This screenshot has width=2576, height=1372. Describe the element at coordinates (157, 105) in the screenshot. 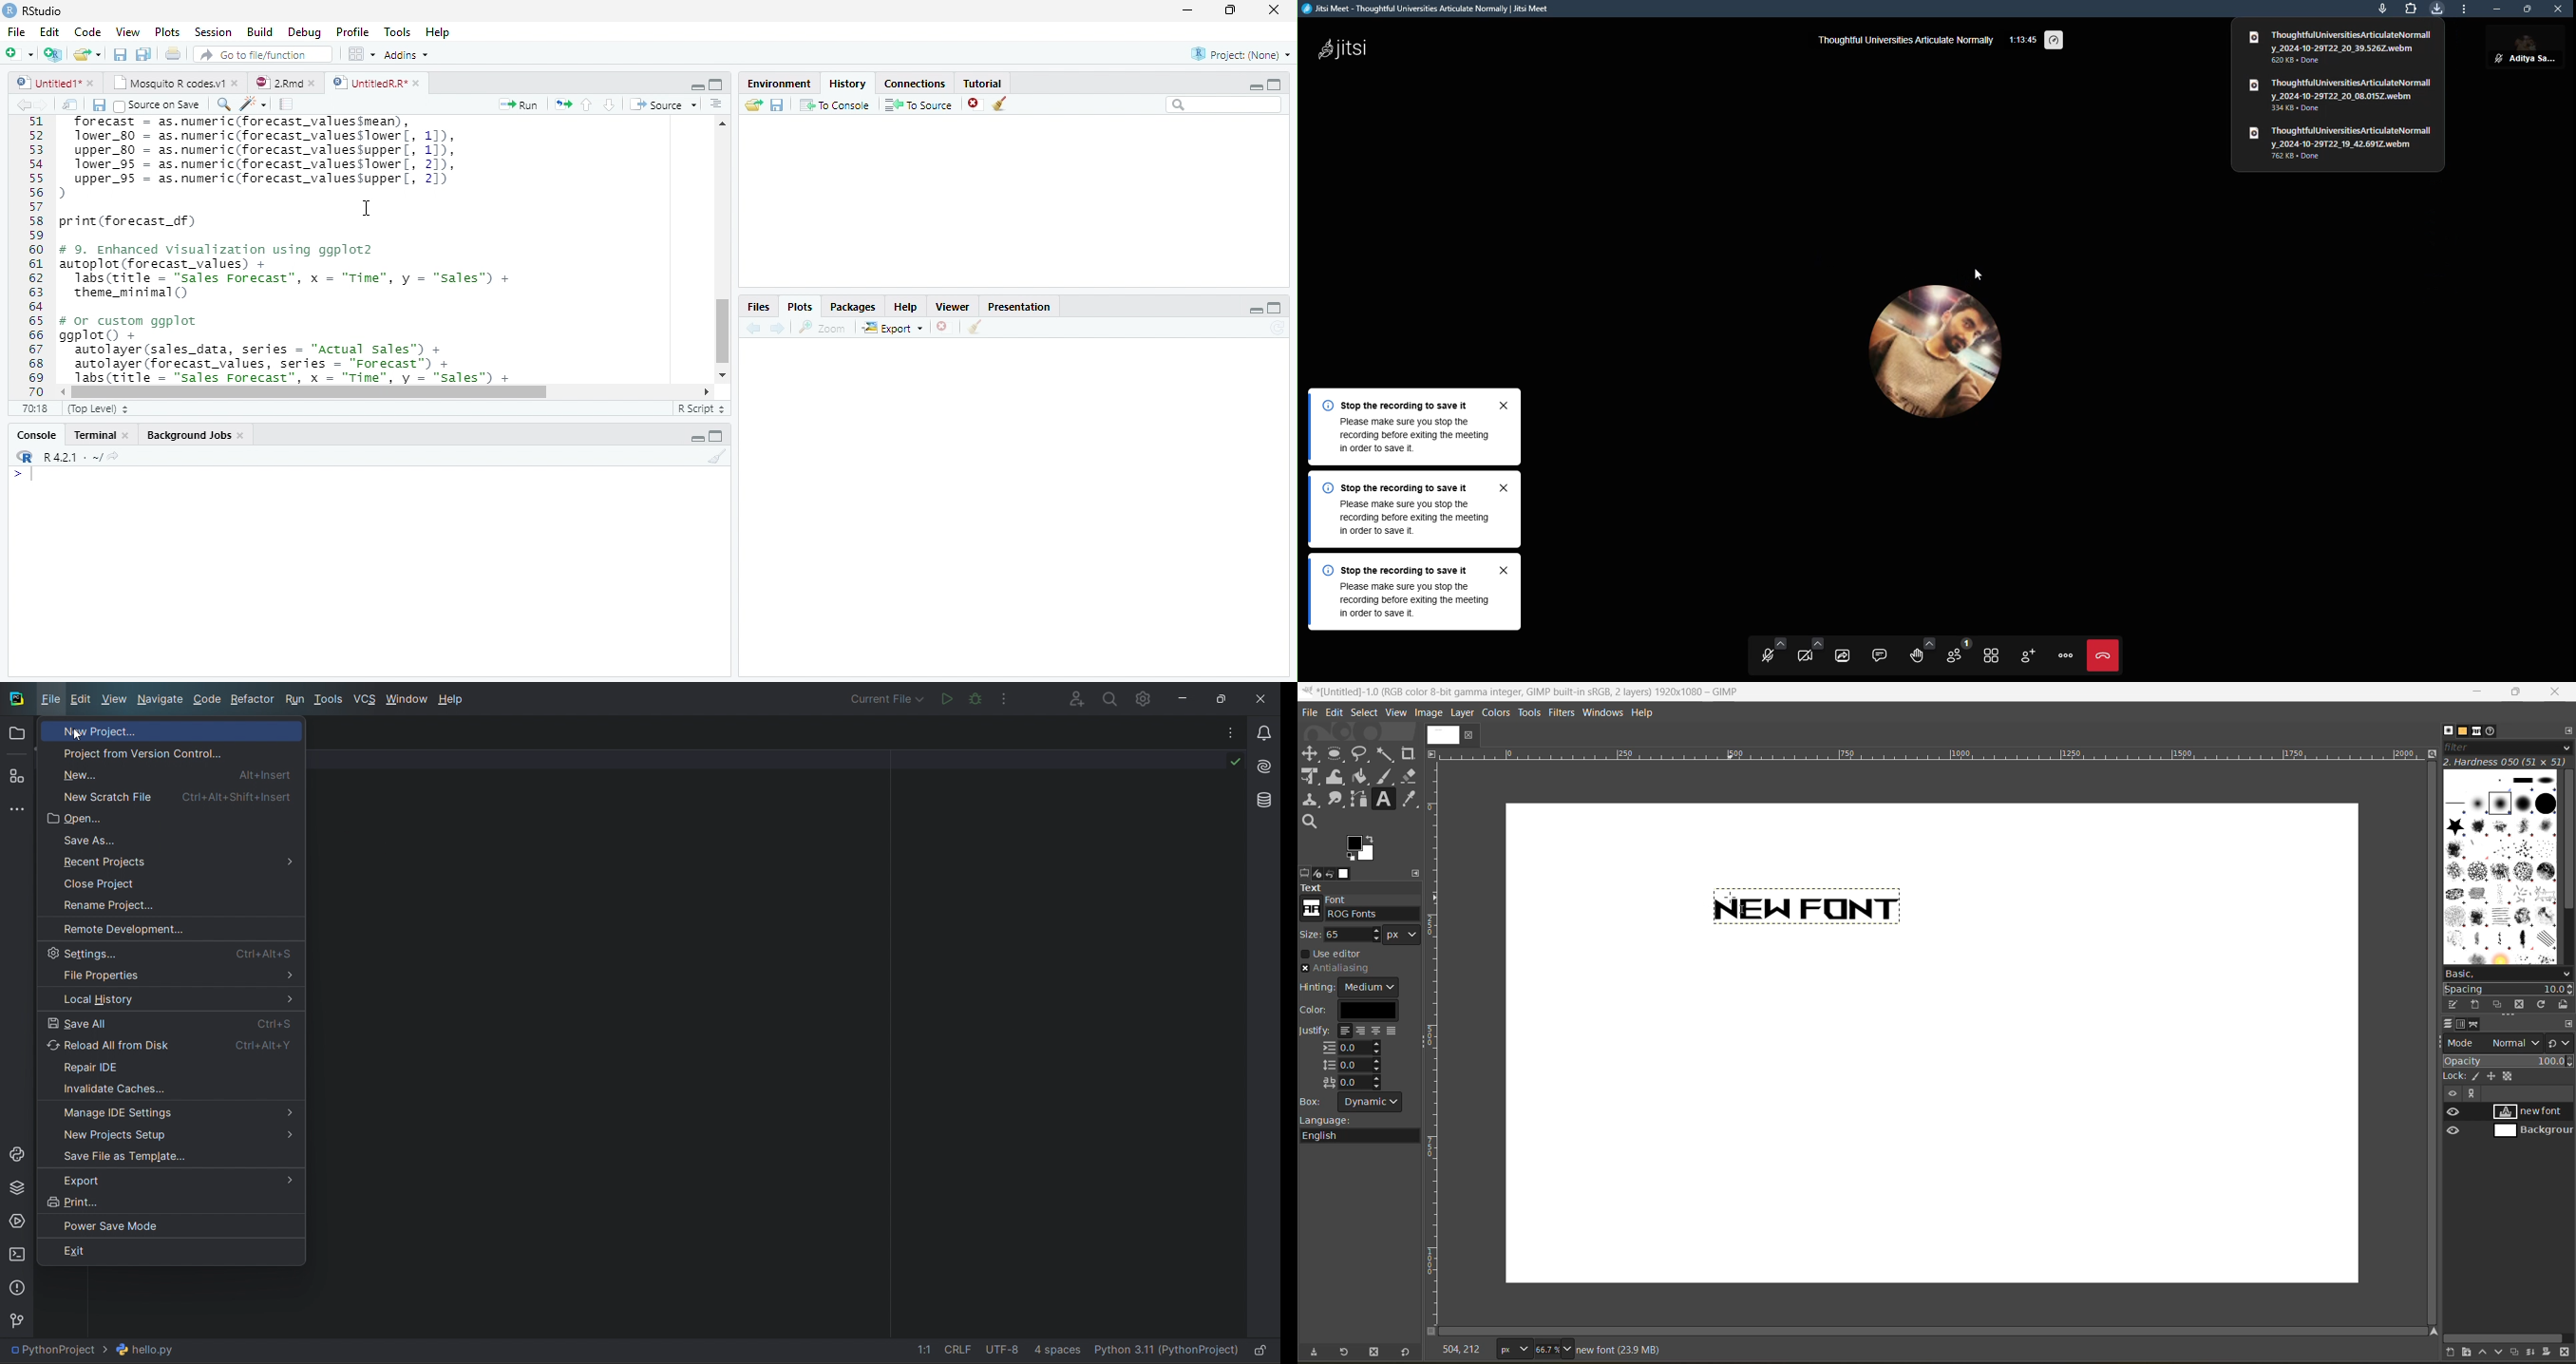

I see `Source on Save` at that location.